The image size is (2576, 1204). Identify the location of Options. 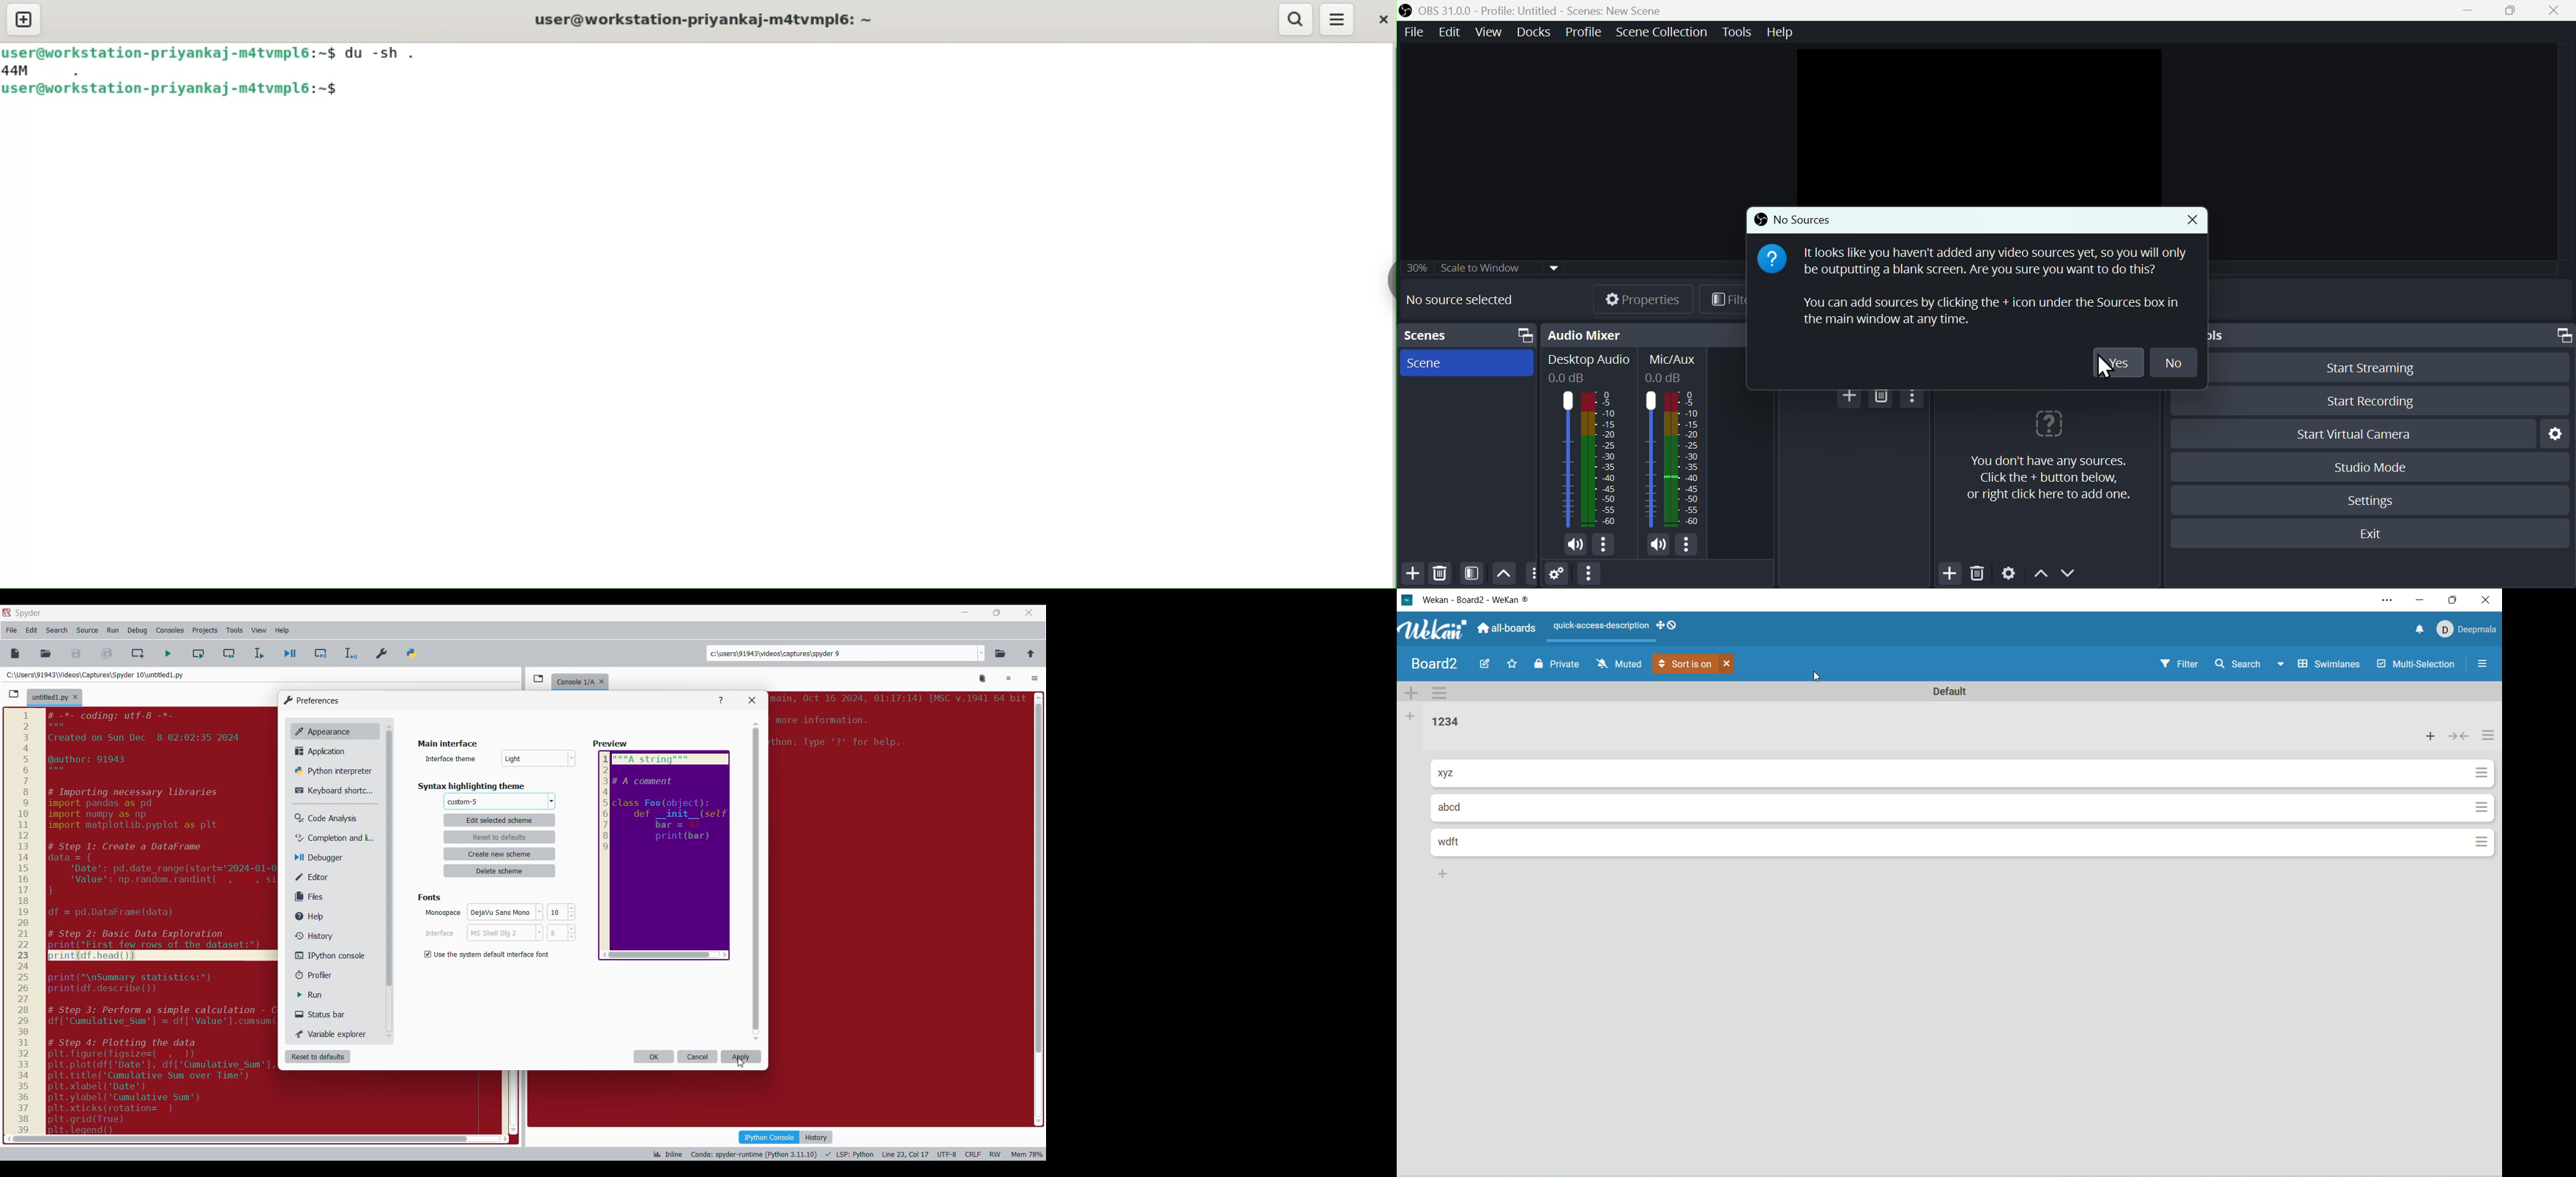
(1035, 679).